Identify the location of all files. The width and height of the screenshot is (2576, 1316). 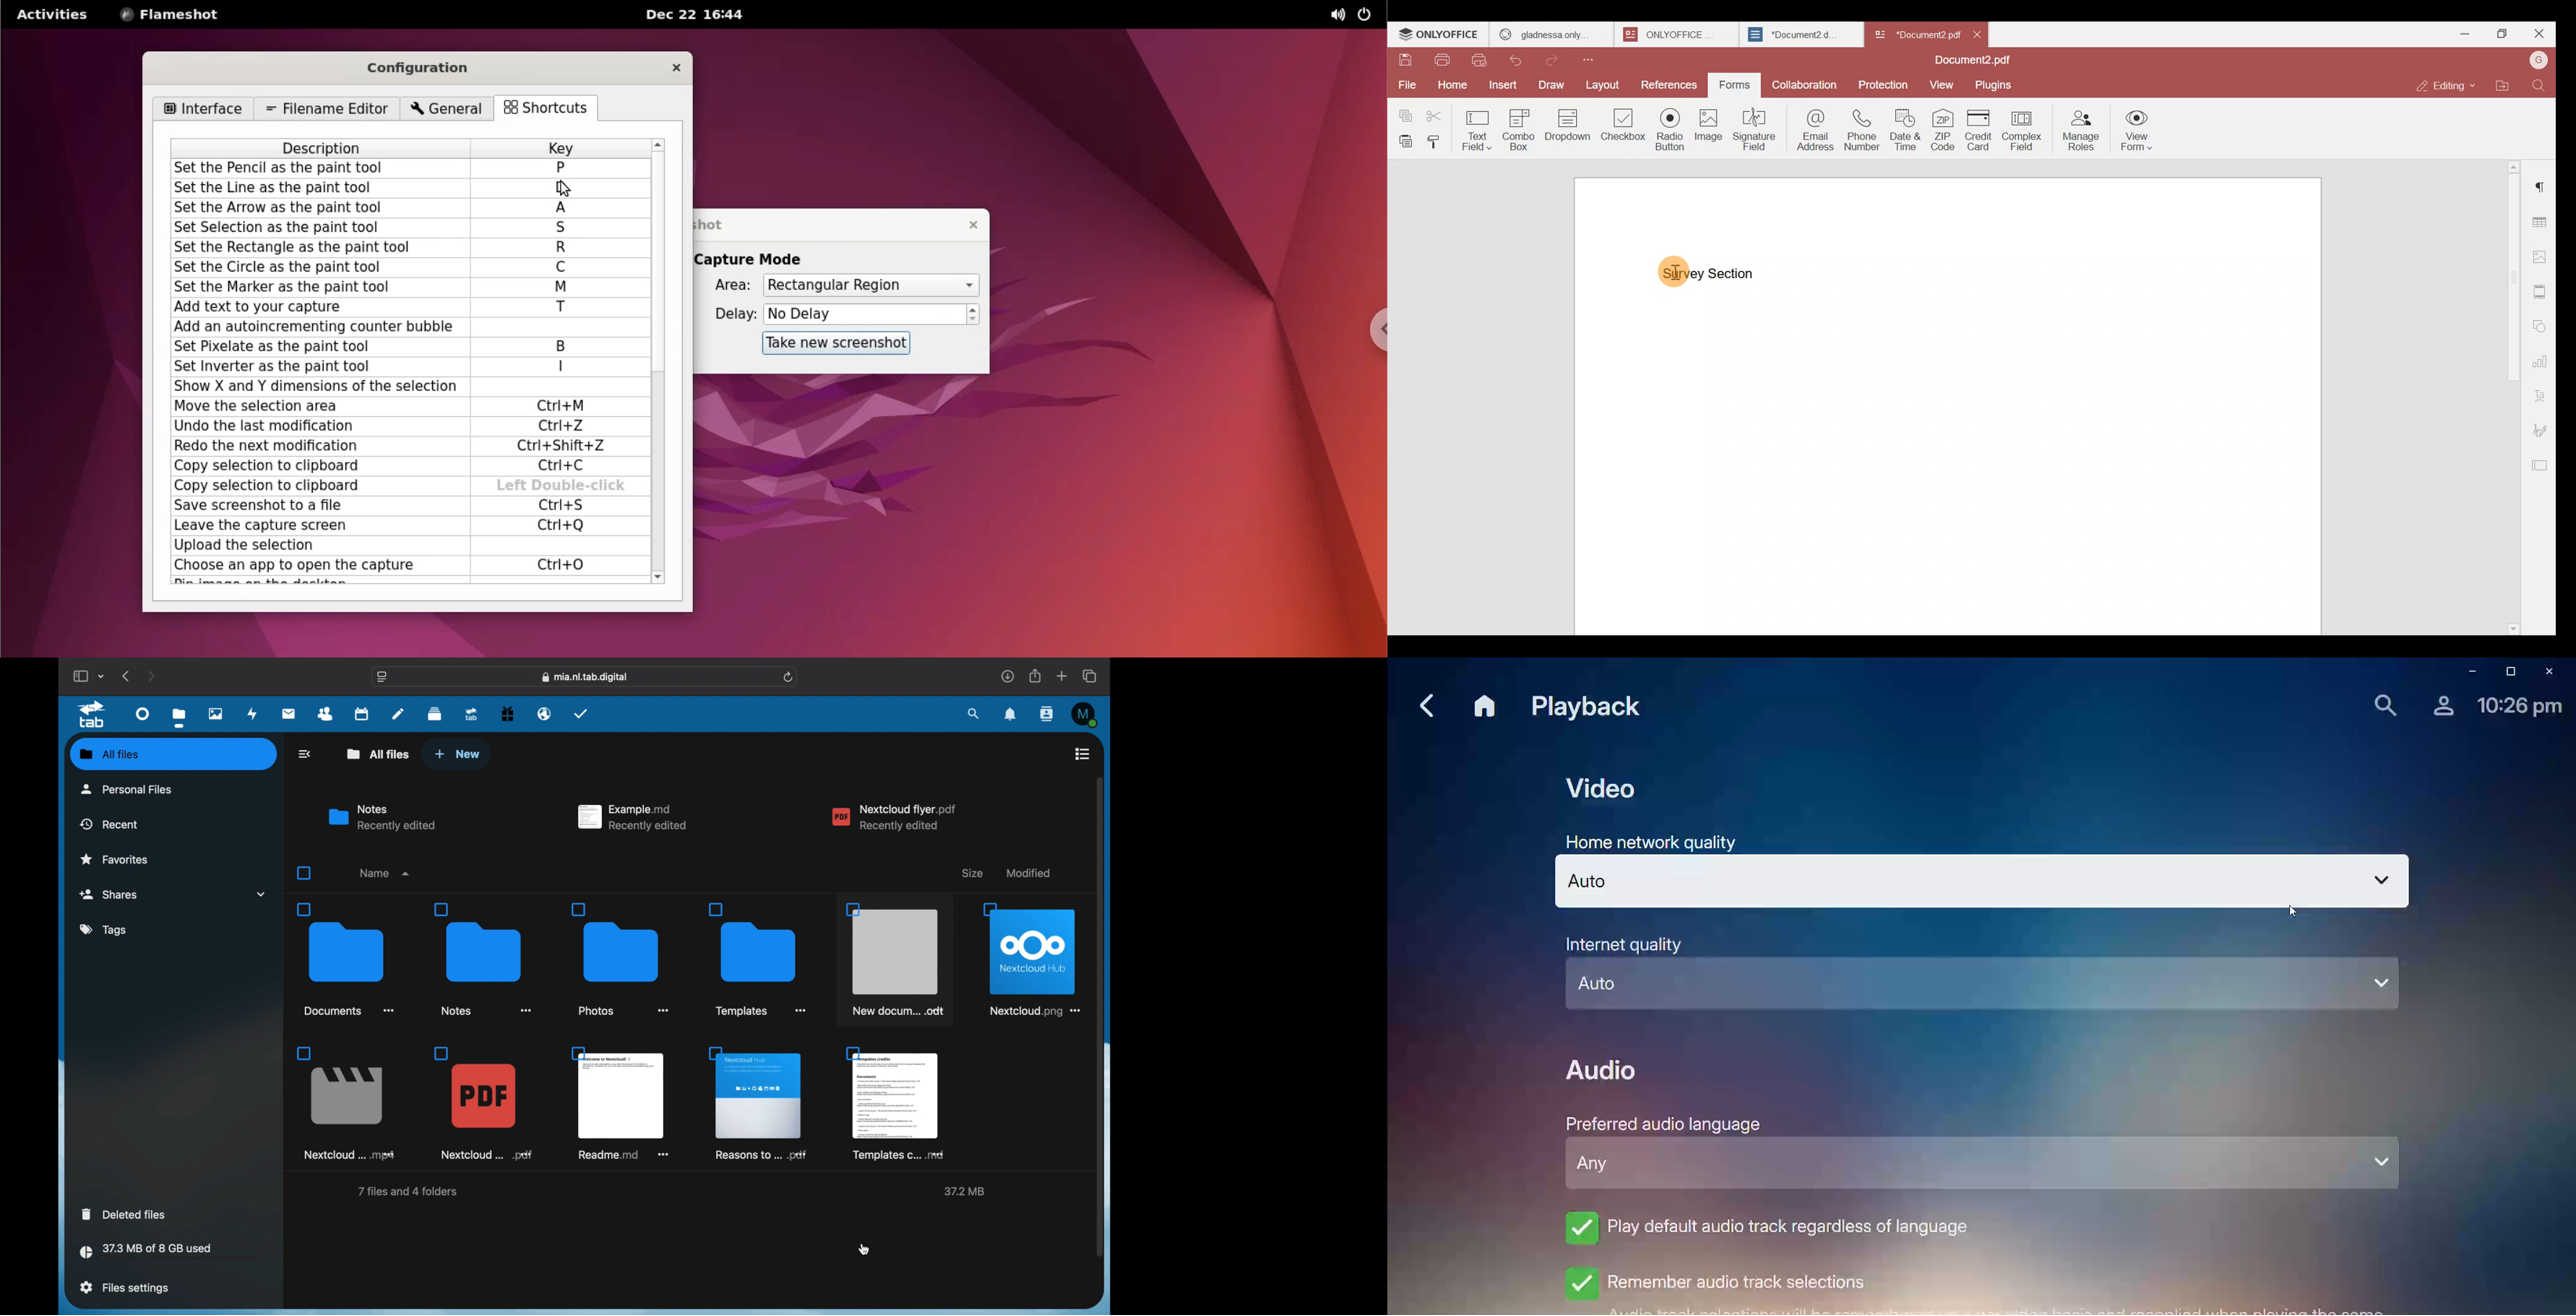
(379, 754).